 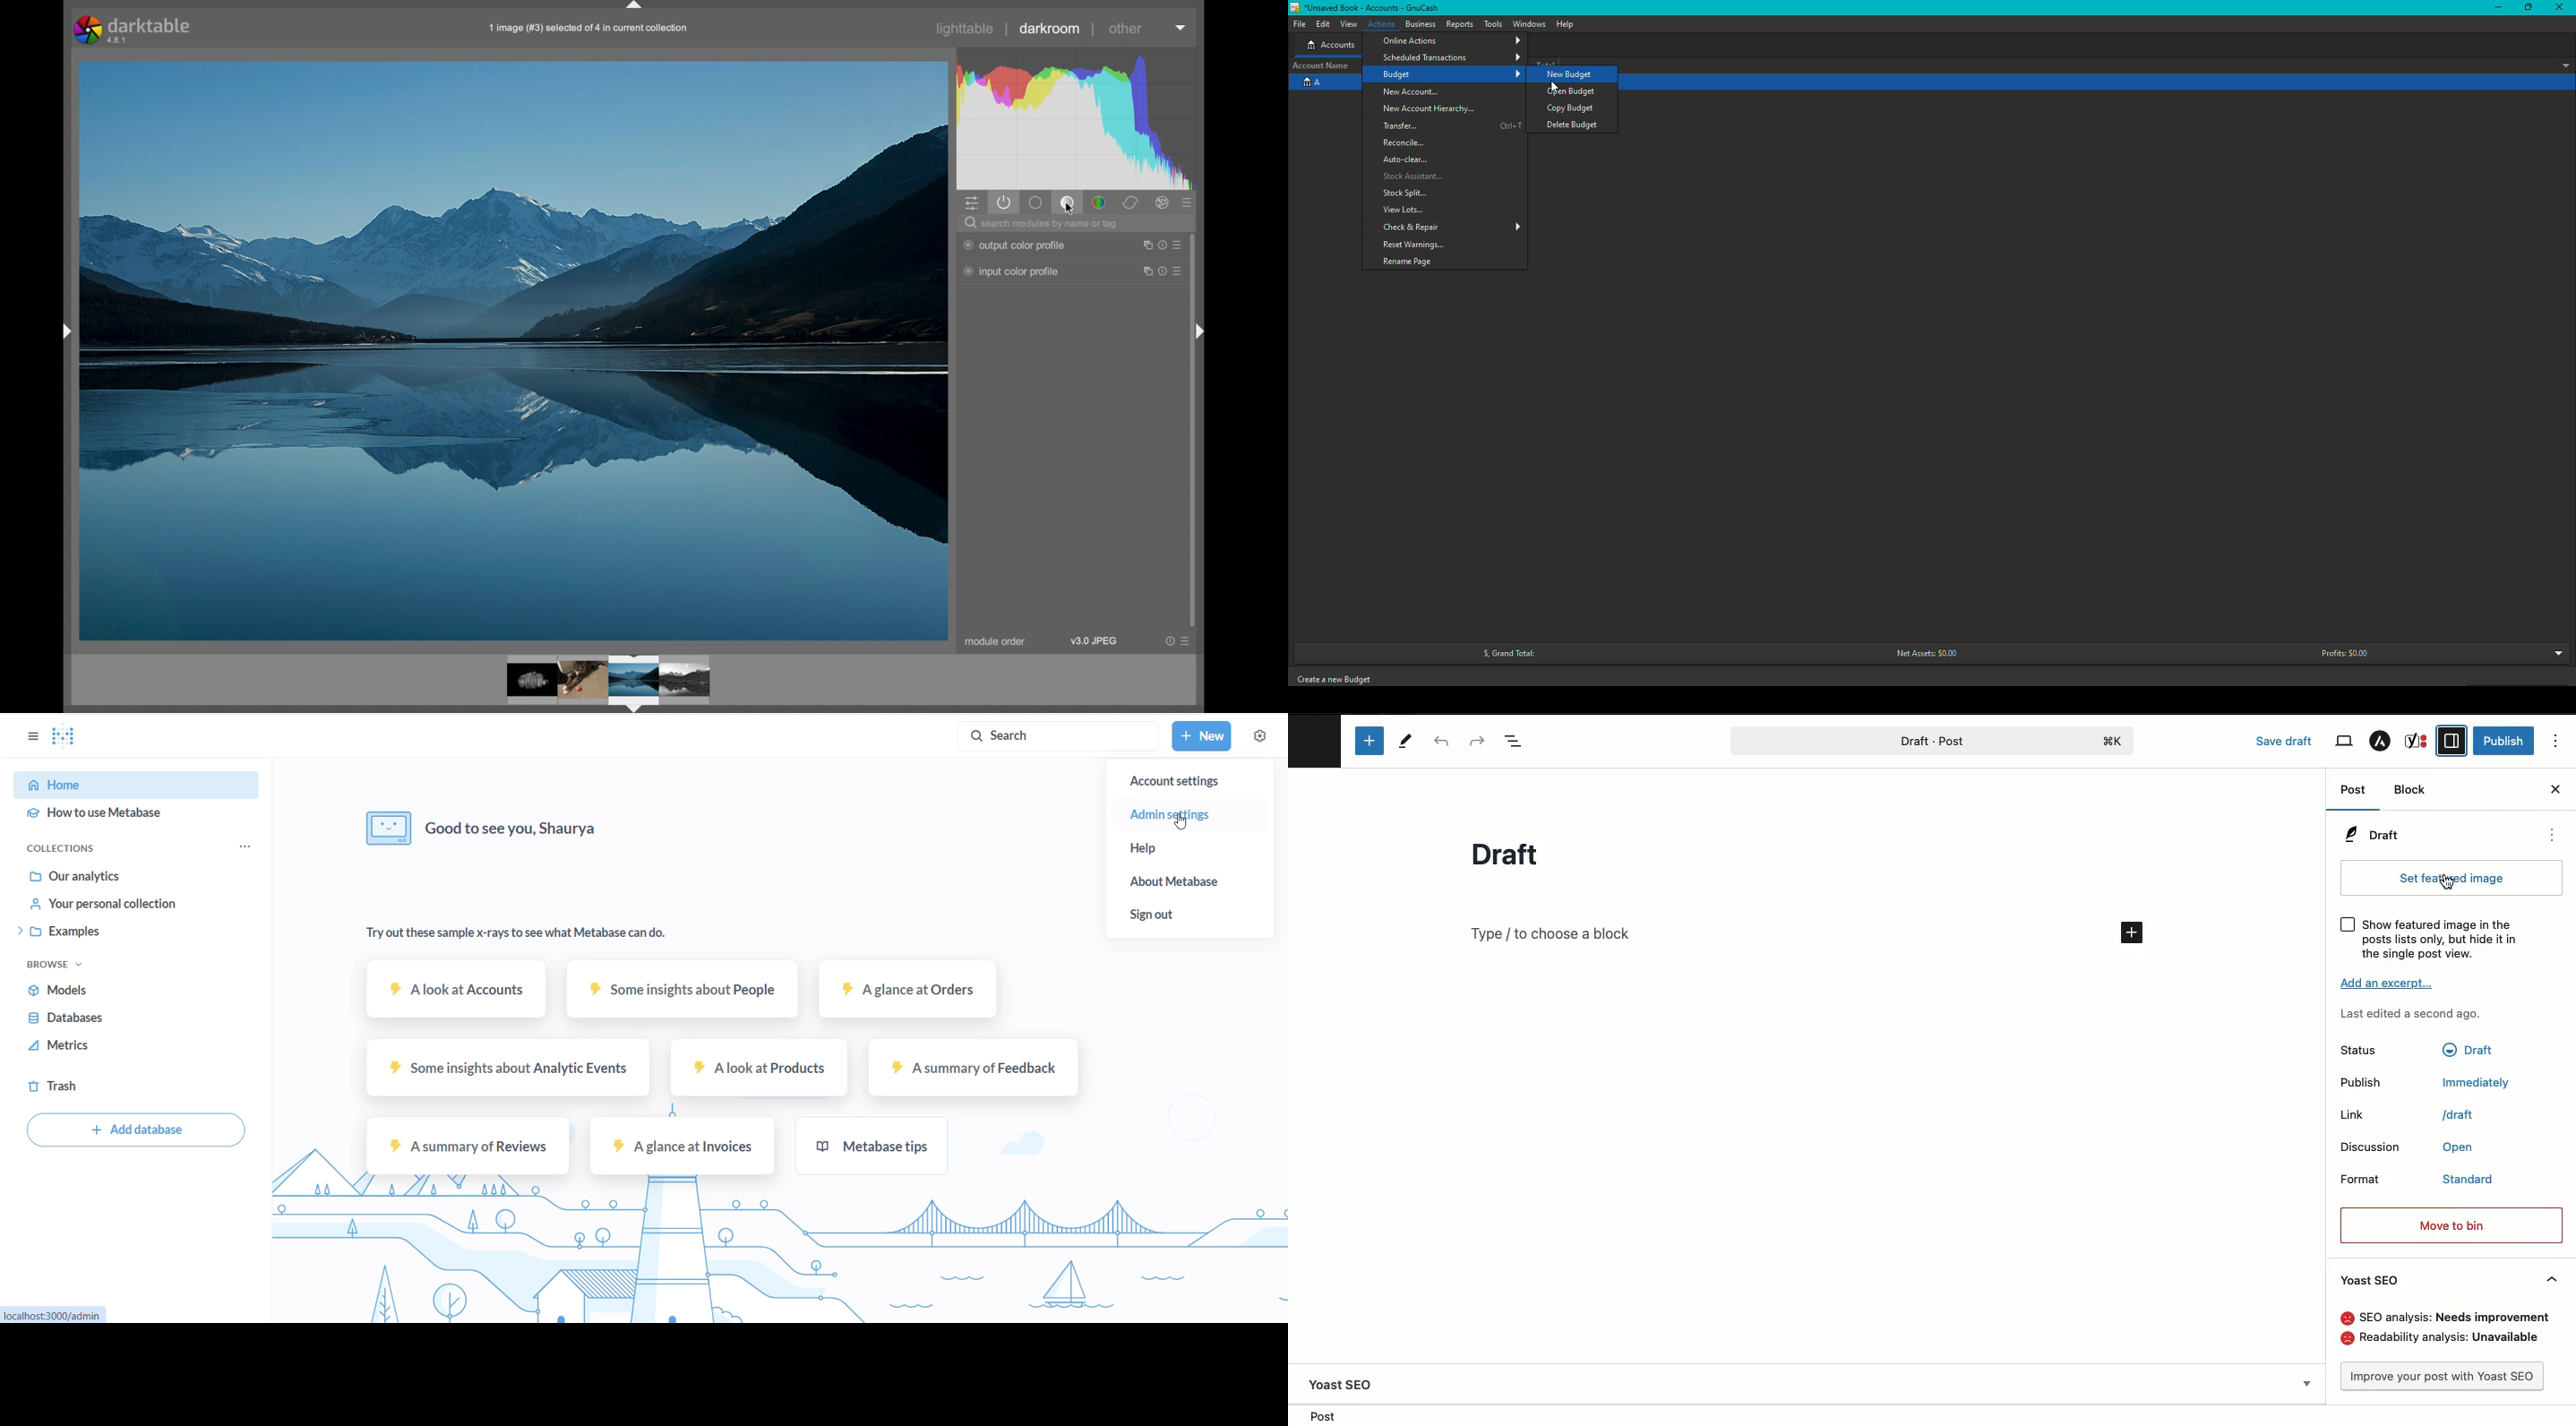 What do you see at coordinates (1404, 193) in the screenshot?
I see `Stock Splits` at bounding box center [1404, 193].